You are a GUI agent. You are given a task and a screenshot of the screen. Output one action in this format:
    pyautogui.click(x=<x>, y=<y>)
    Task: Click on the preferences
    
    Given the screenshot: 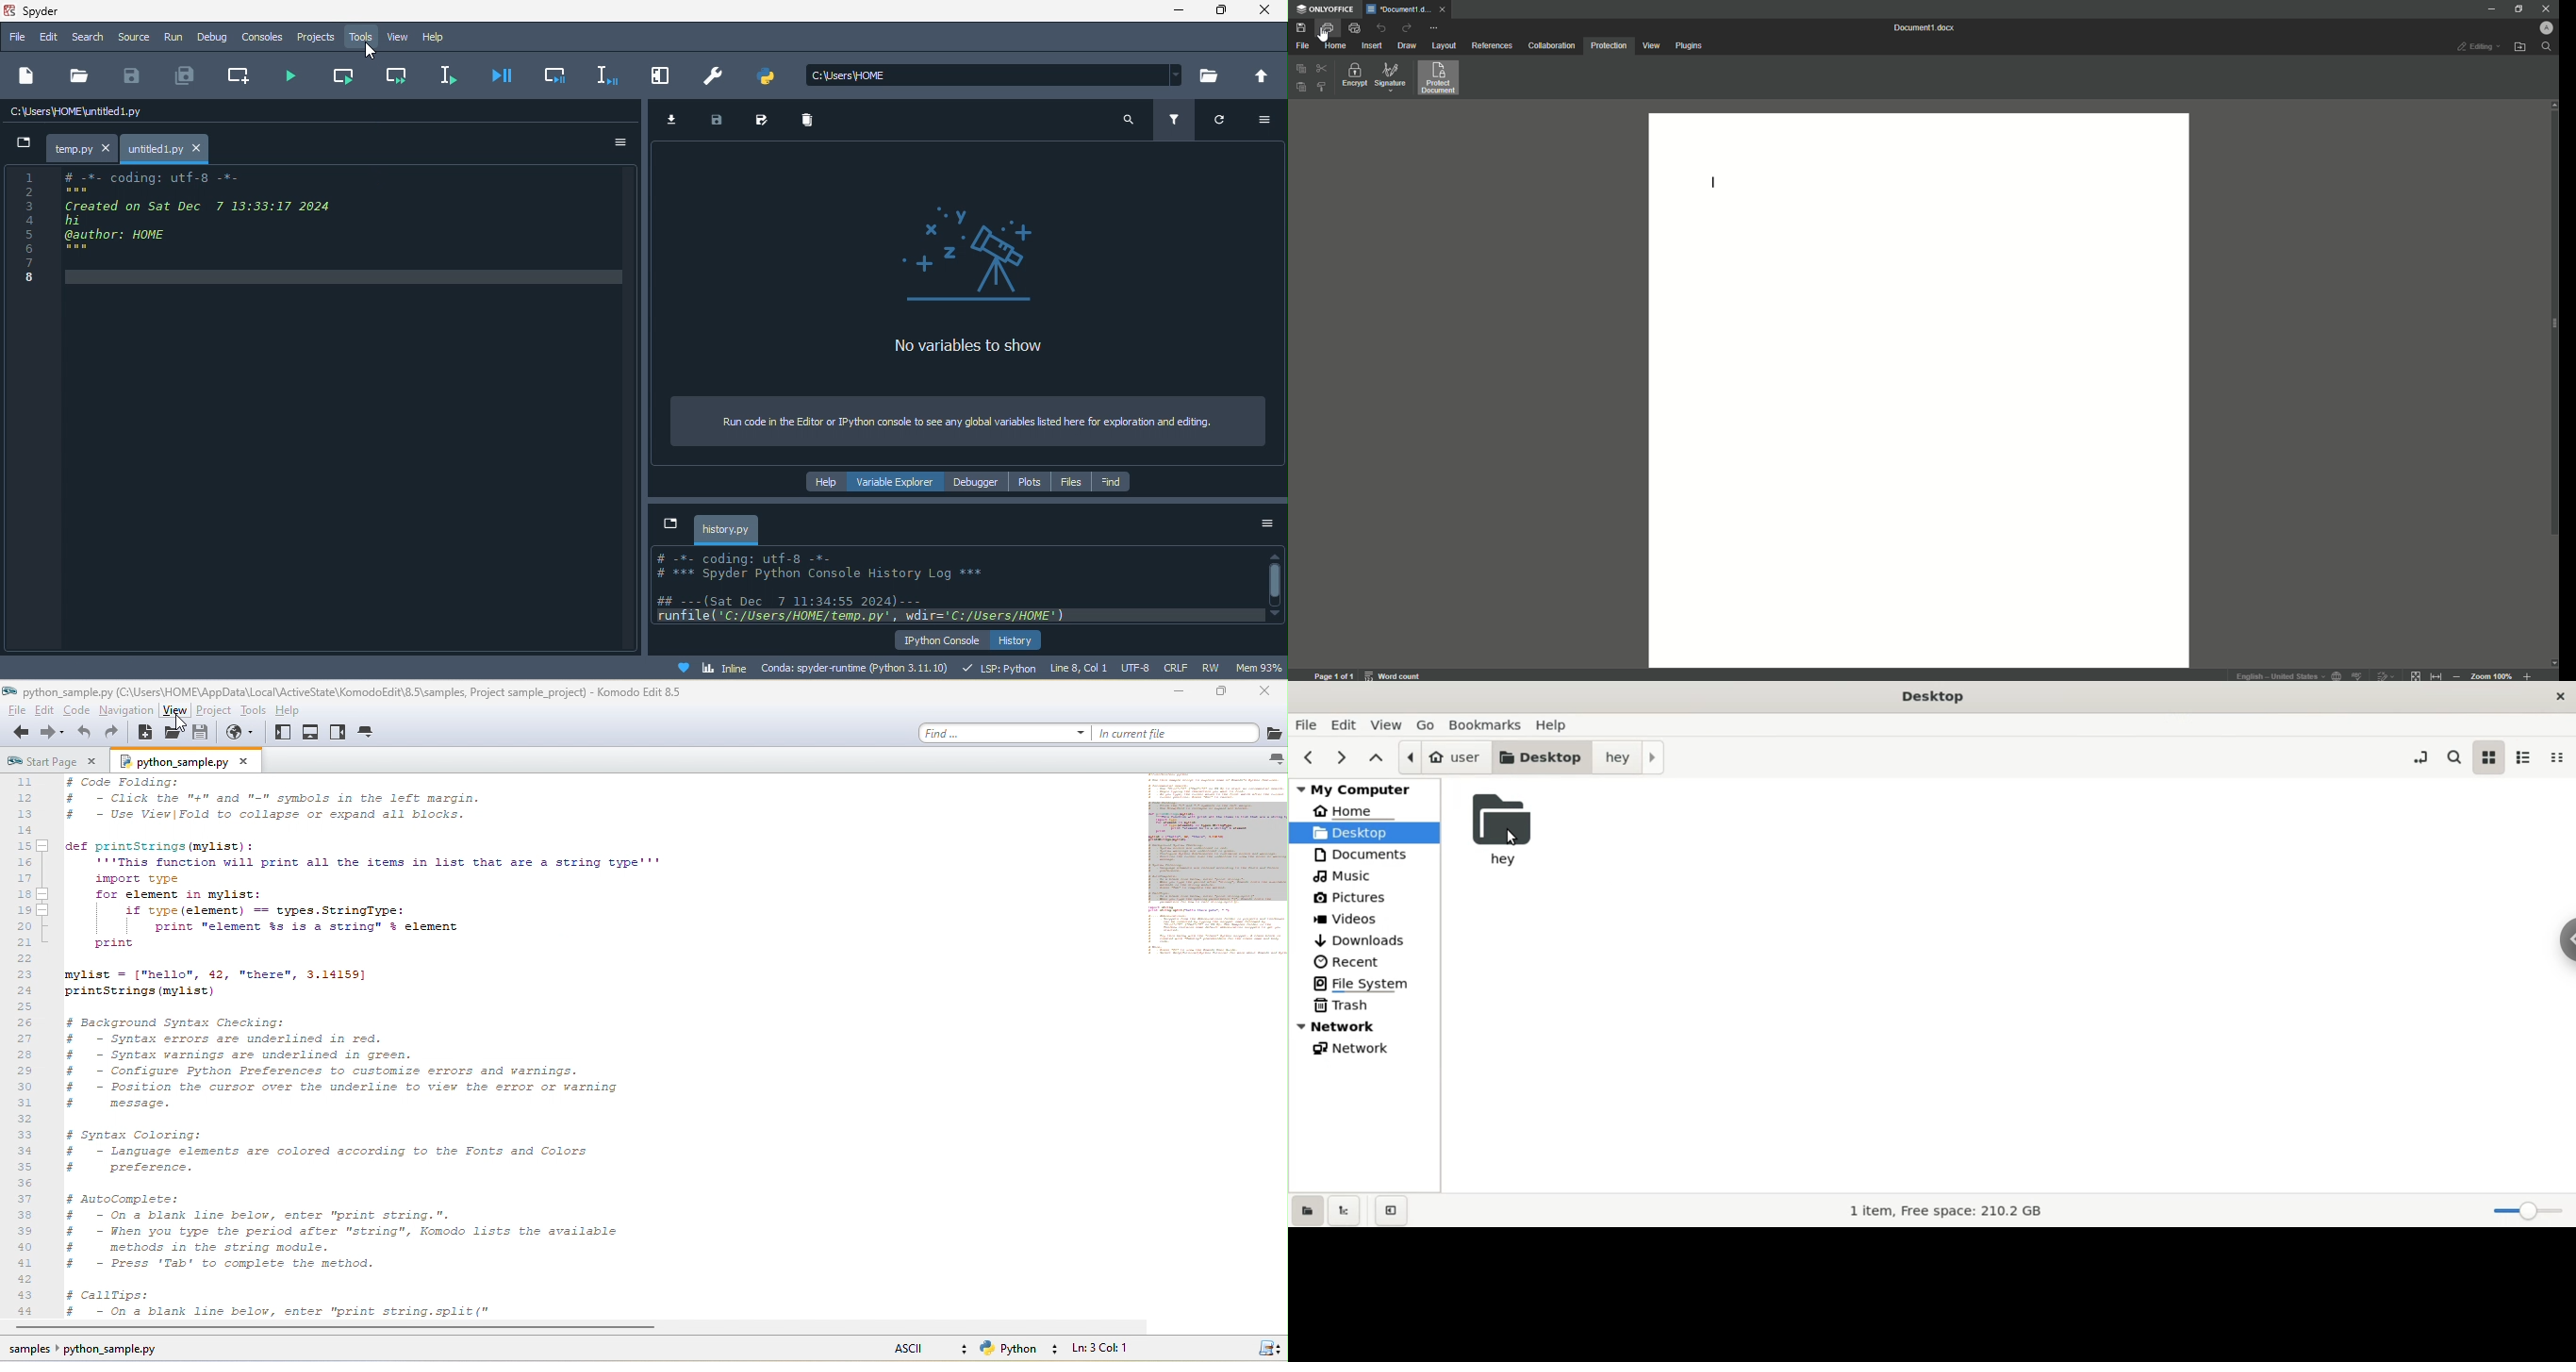 What is the action you would take?
    pyautogui.click(x=716, y=78)
    